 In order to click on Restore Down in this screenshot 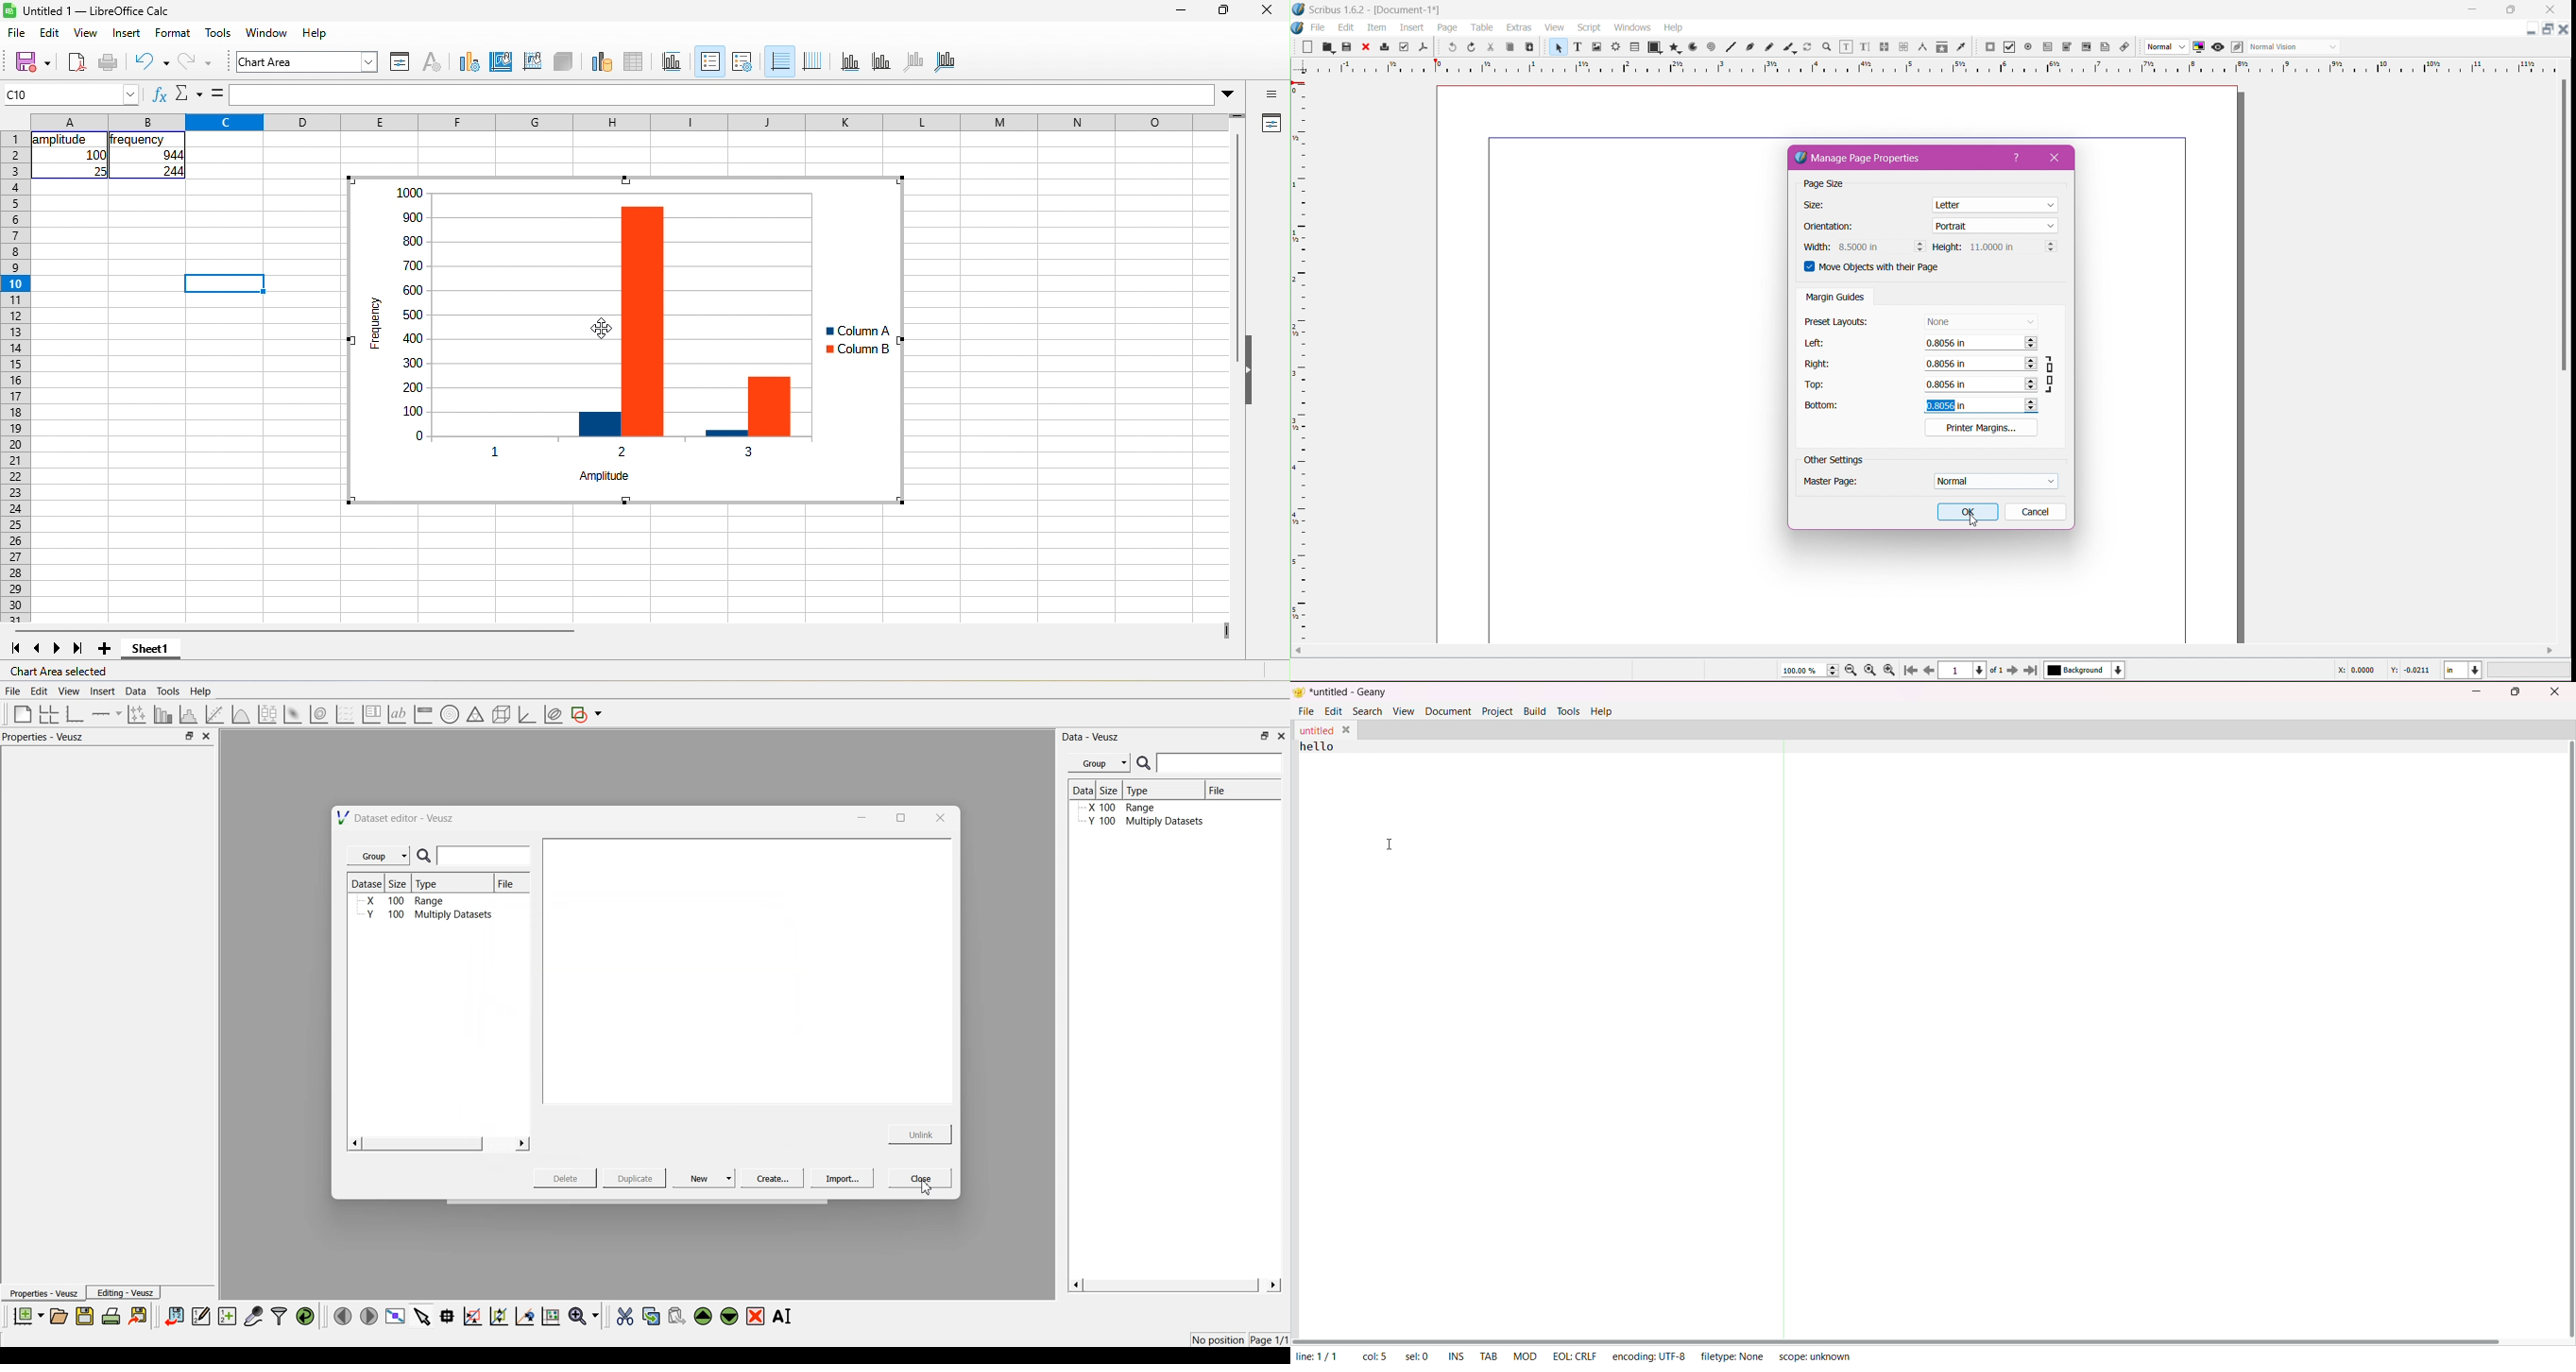, I will do `click(2510, 10)`.